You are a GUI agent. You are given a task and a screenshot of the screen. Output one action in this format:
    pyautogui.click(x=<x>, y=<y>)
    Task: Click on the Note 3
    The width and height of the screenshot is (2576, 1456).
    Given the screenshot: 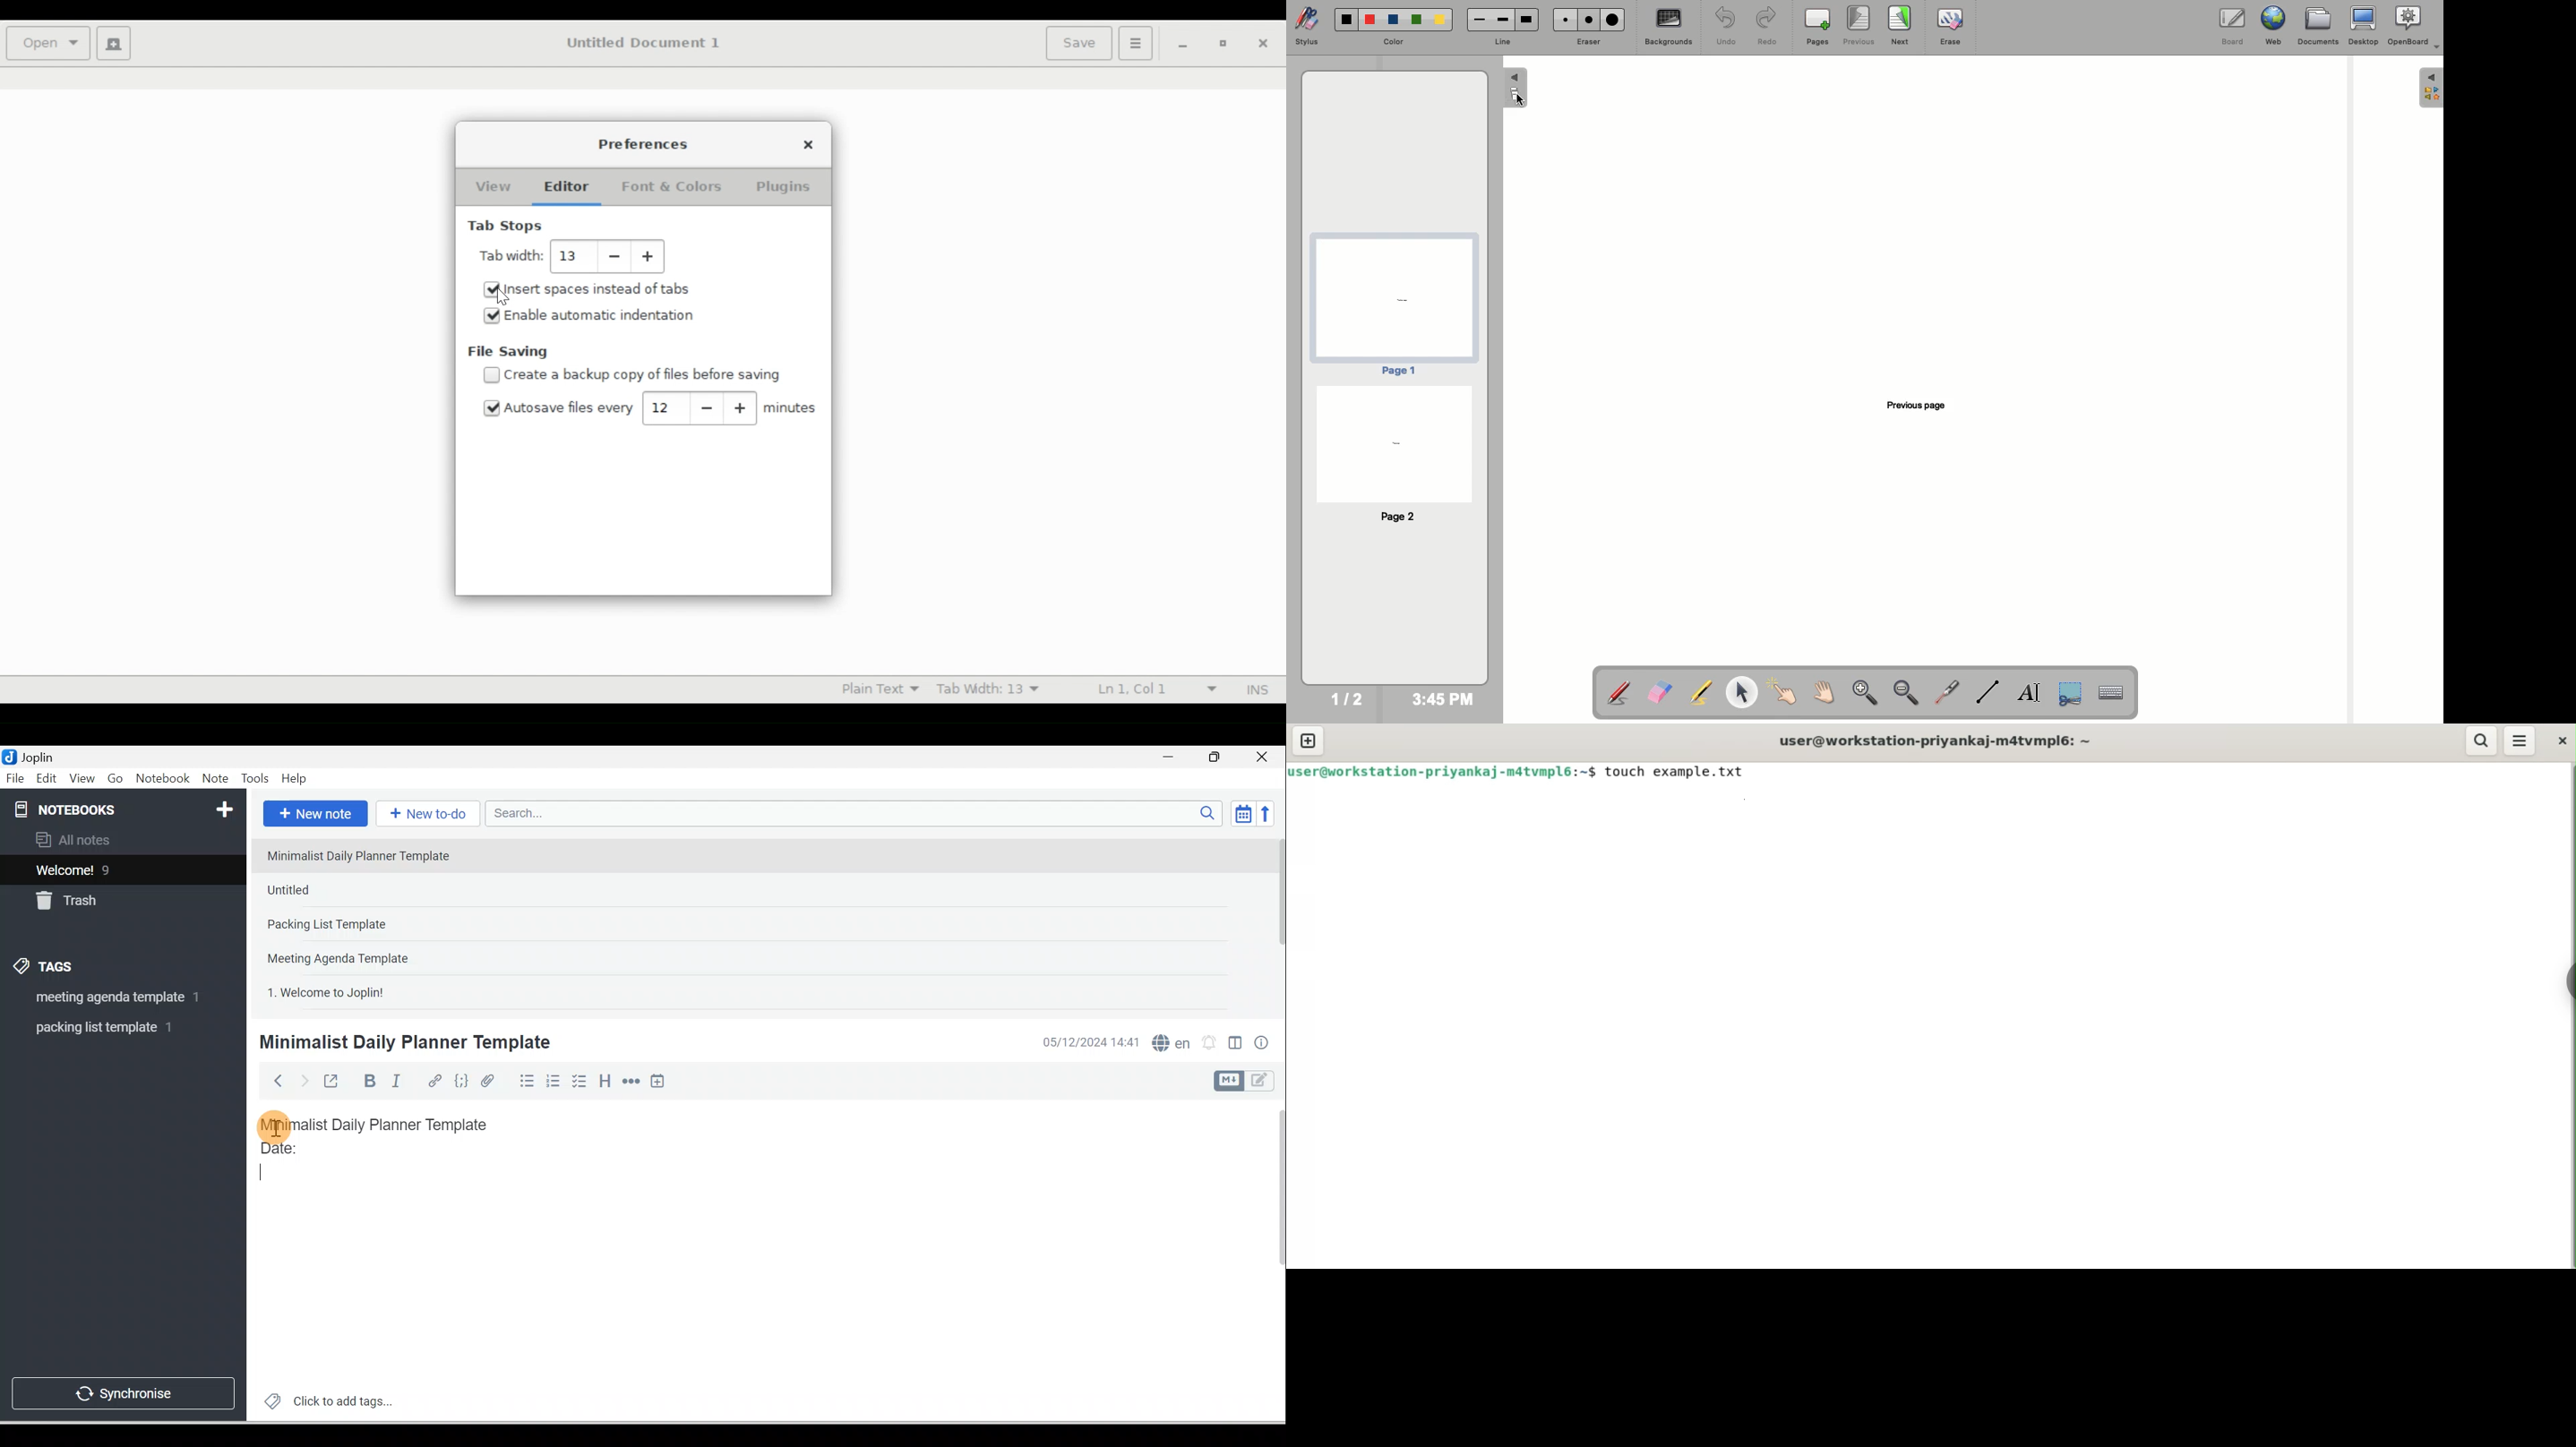 What is the action you would take?
    pyautogui.click(x=369, y=925)
    